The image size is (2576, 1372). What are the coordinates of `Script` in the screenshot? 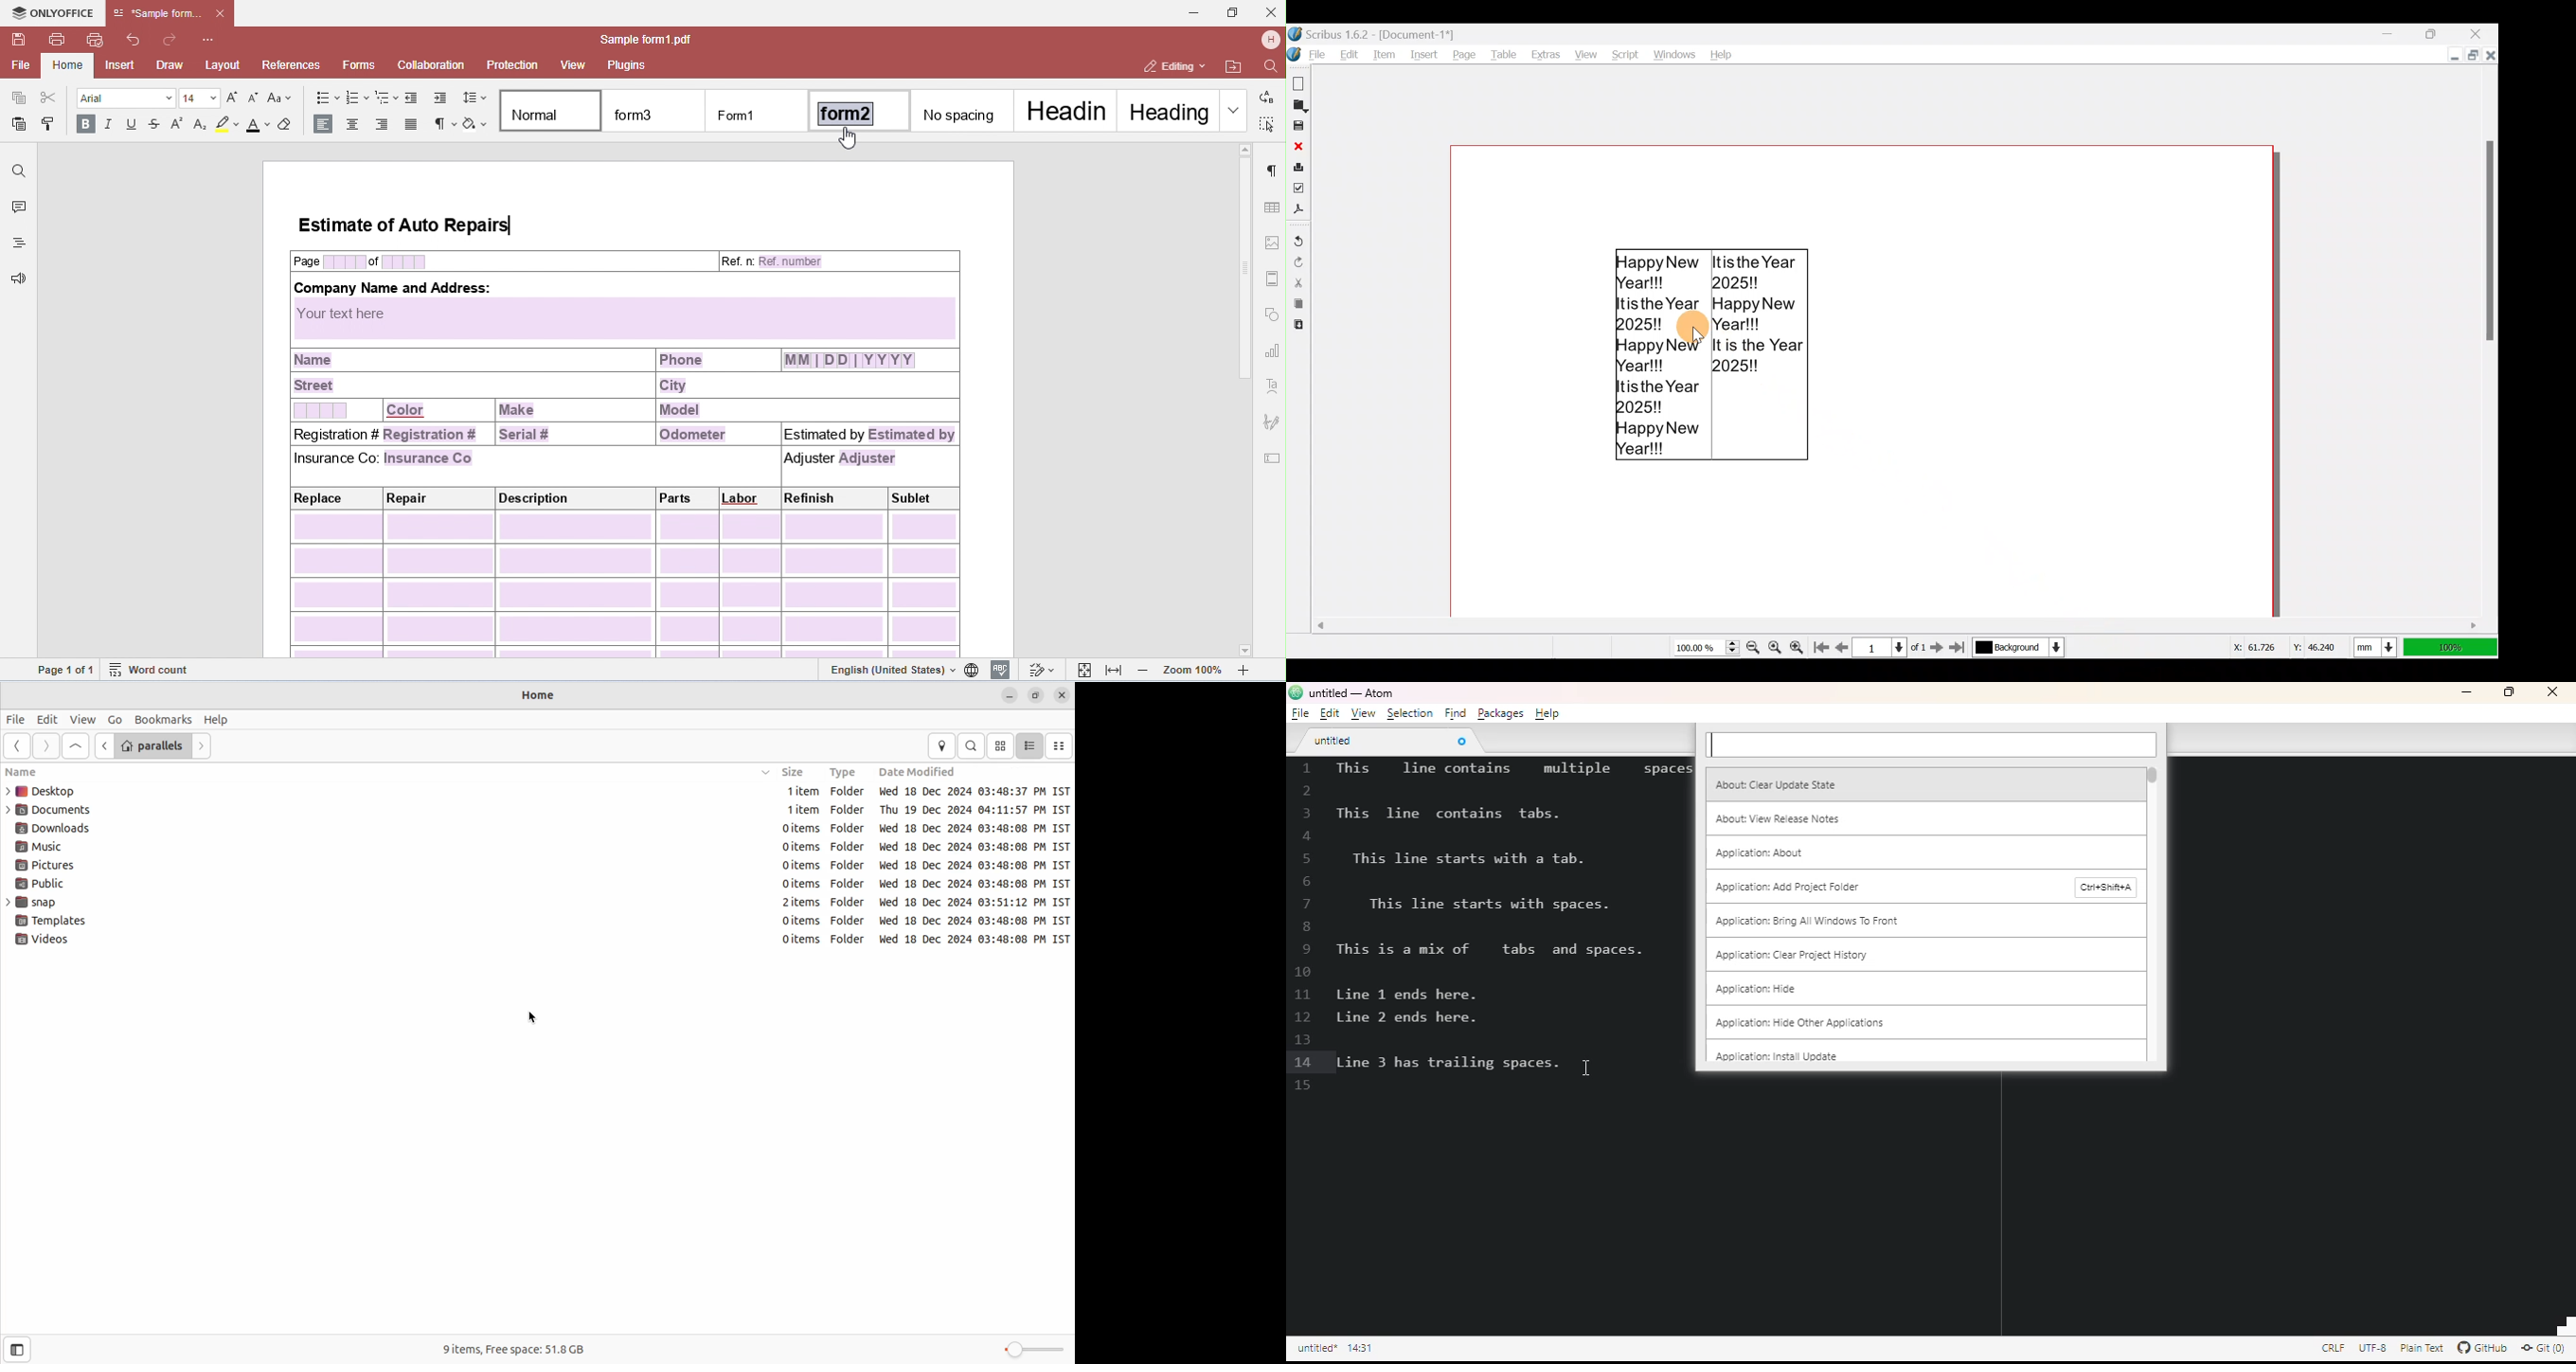 It's located at (1623, 51).